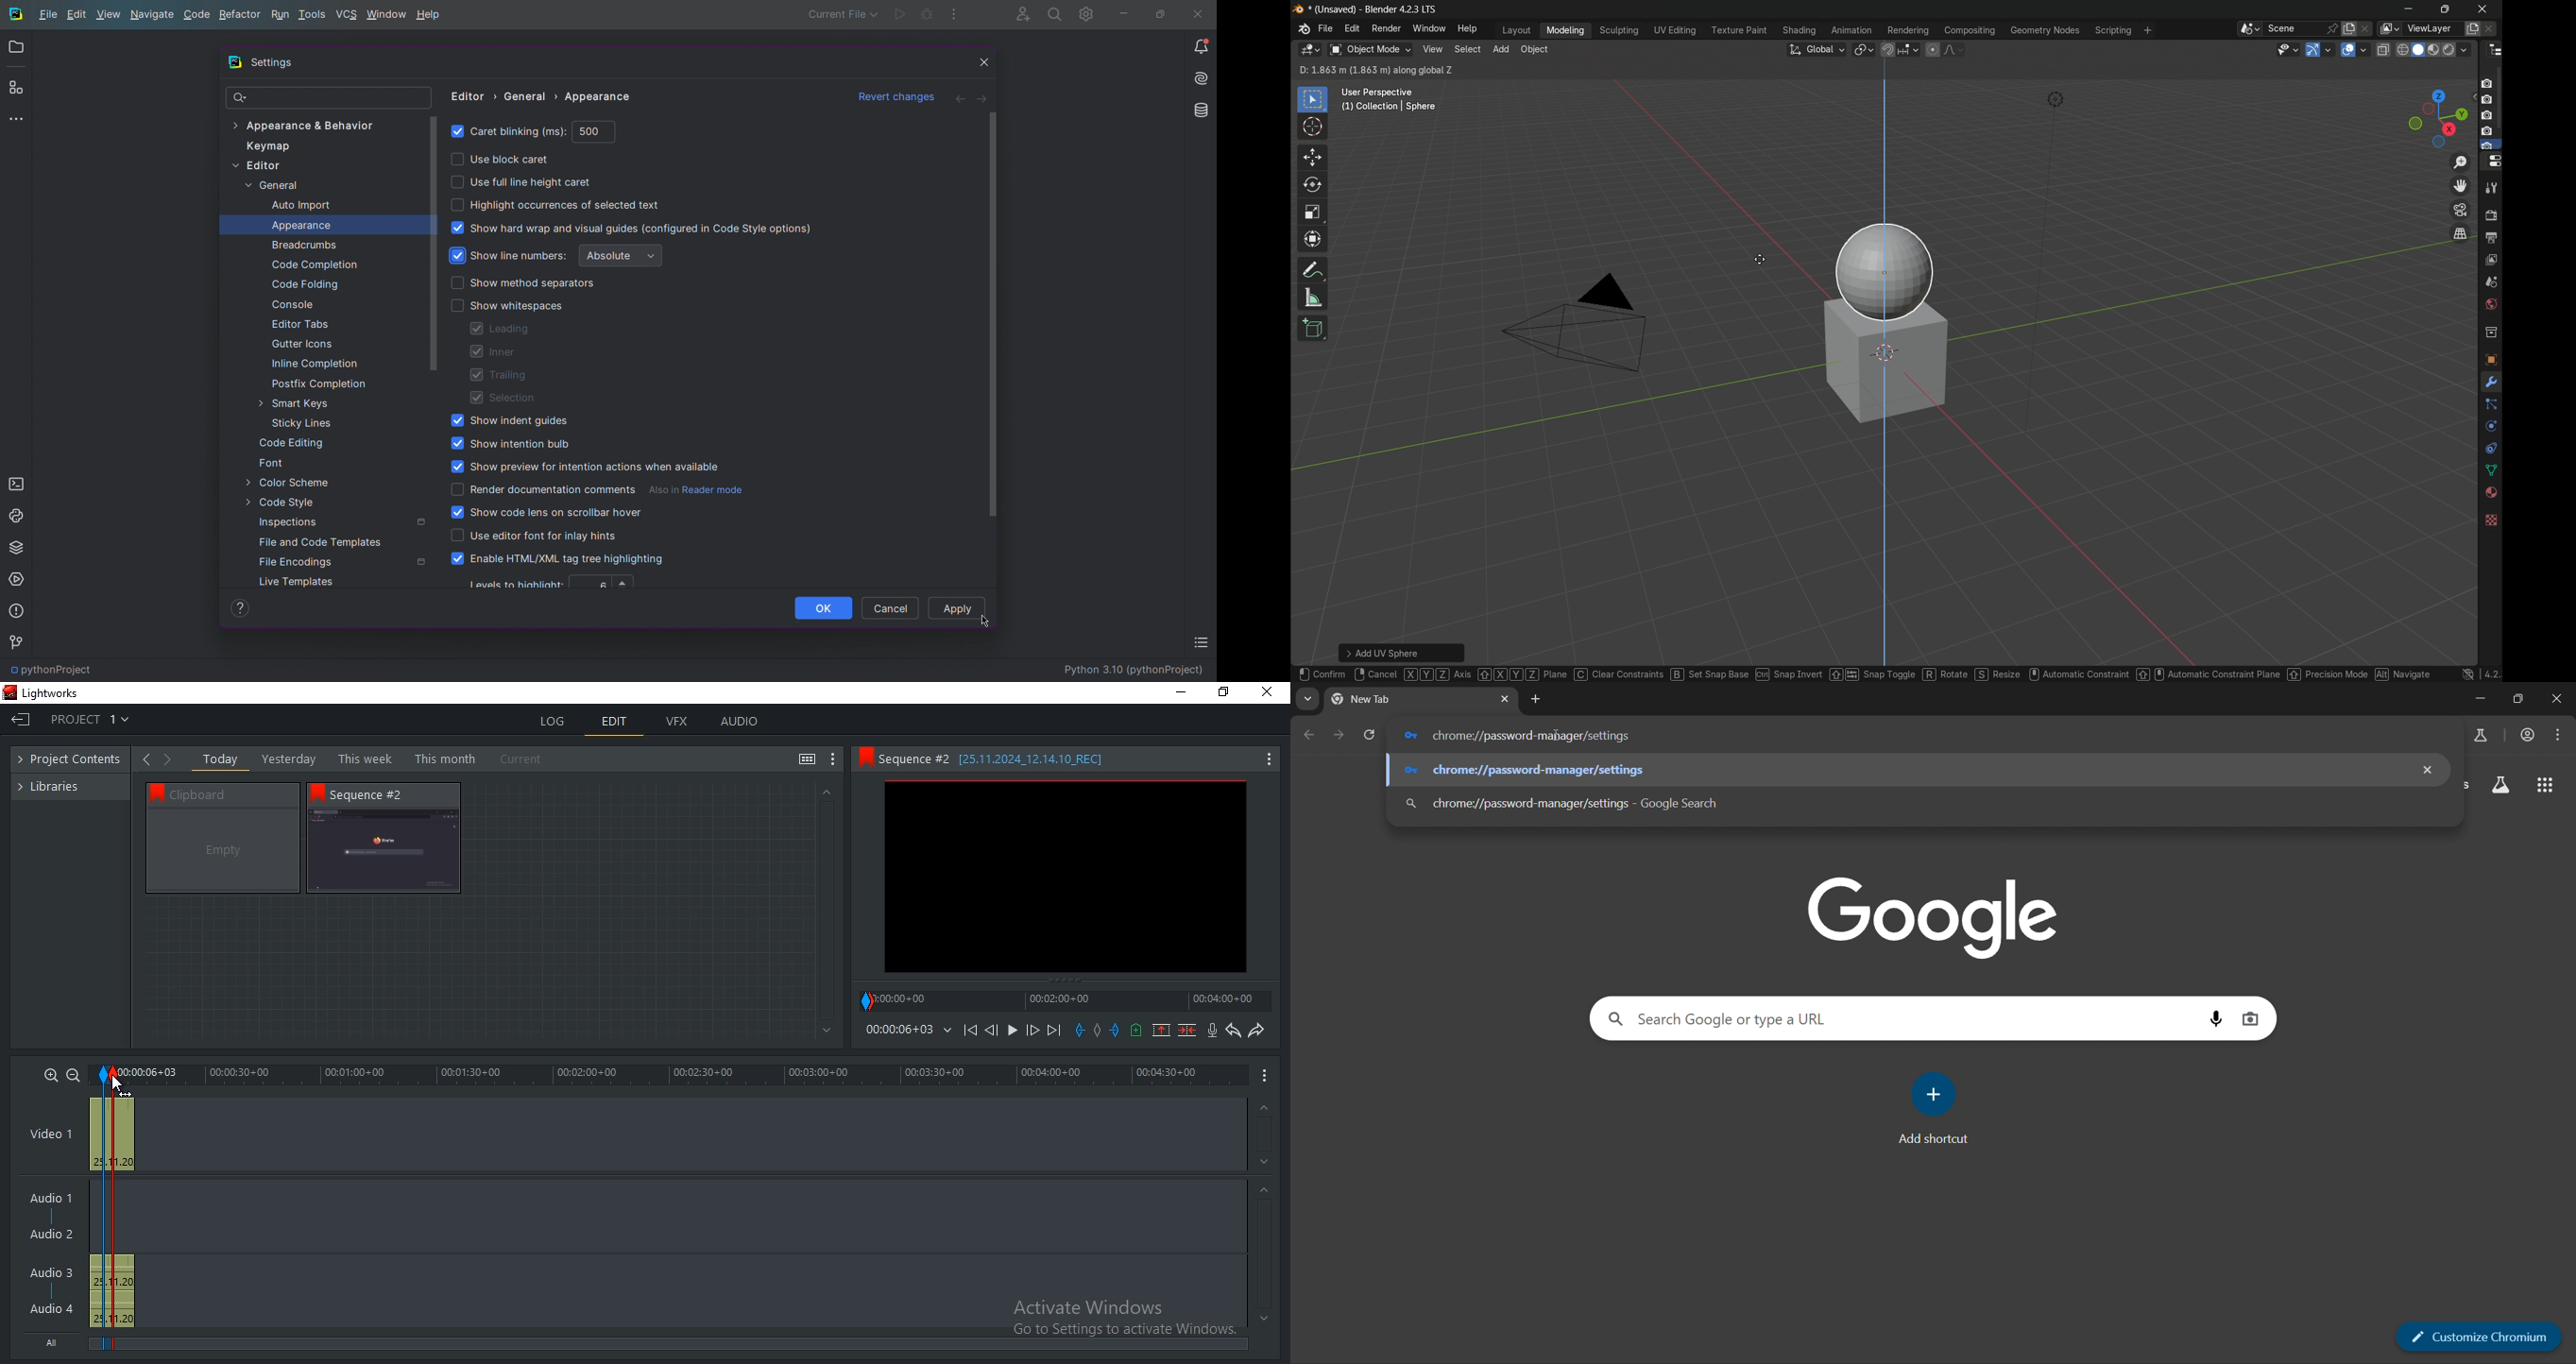 This screenshot has width=2576, height=1372. I want to click on show overlays, so click(2366, 50).